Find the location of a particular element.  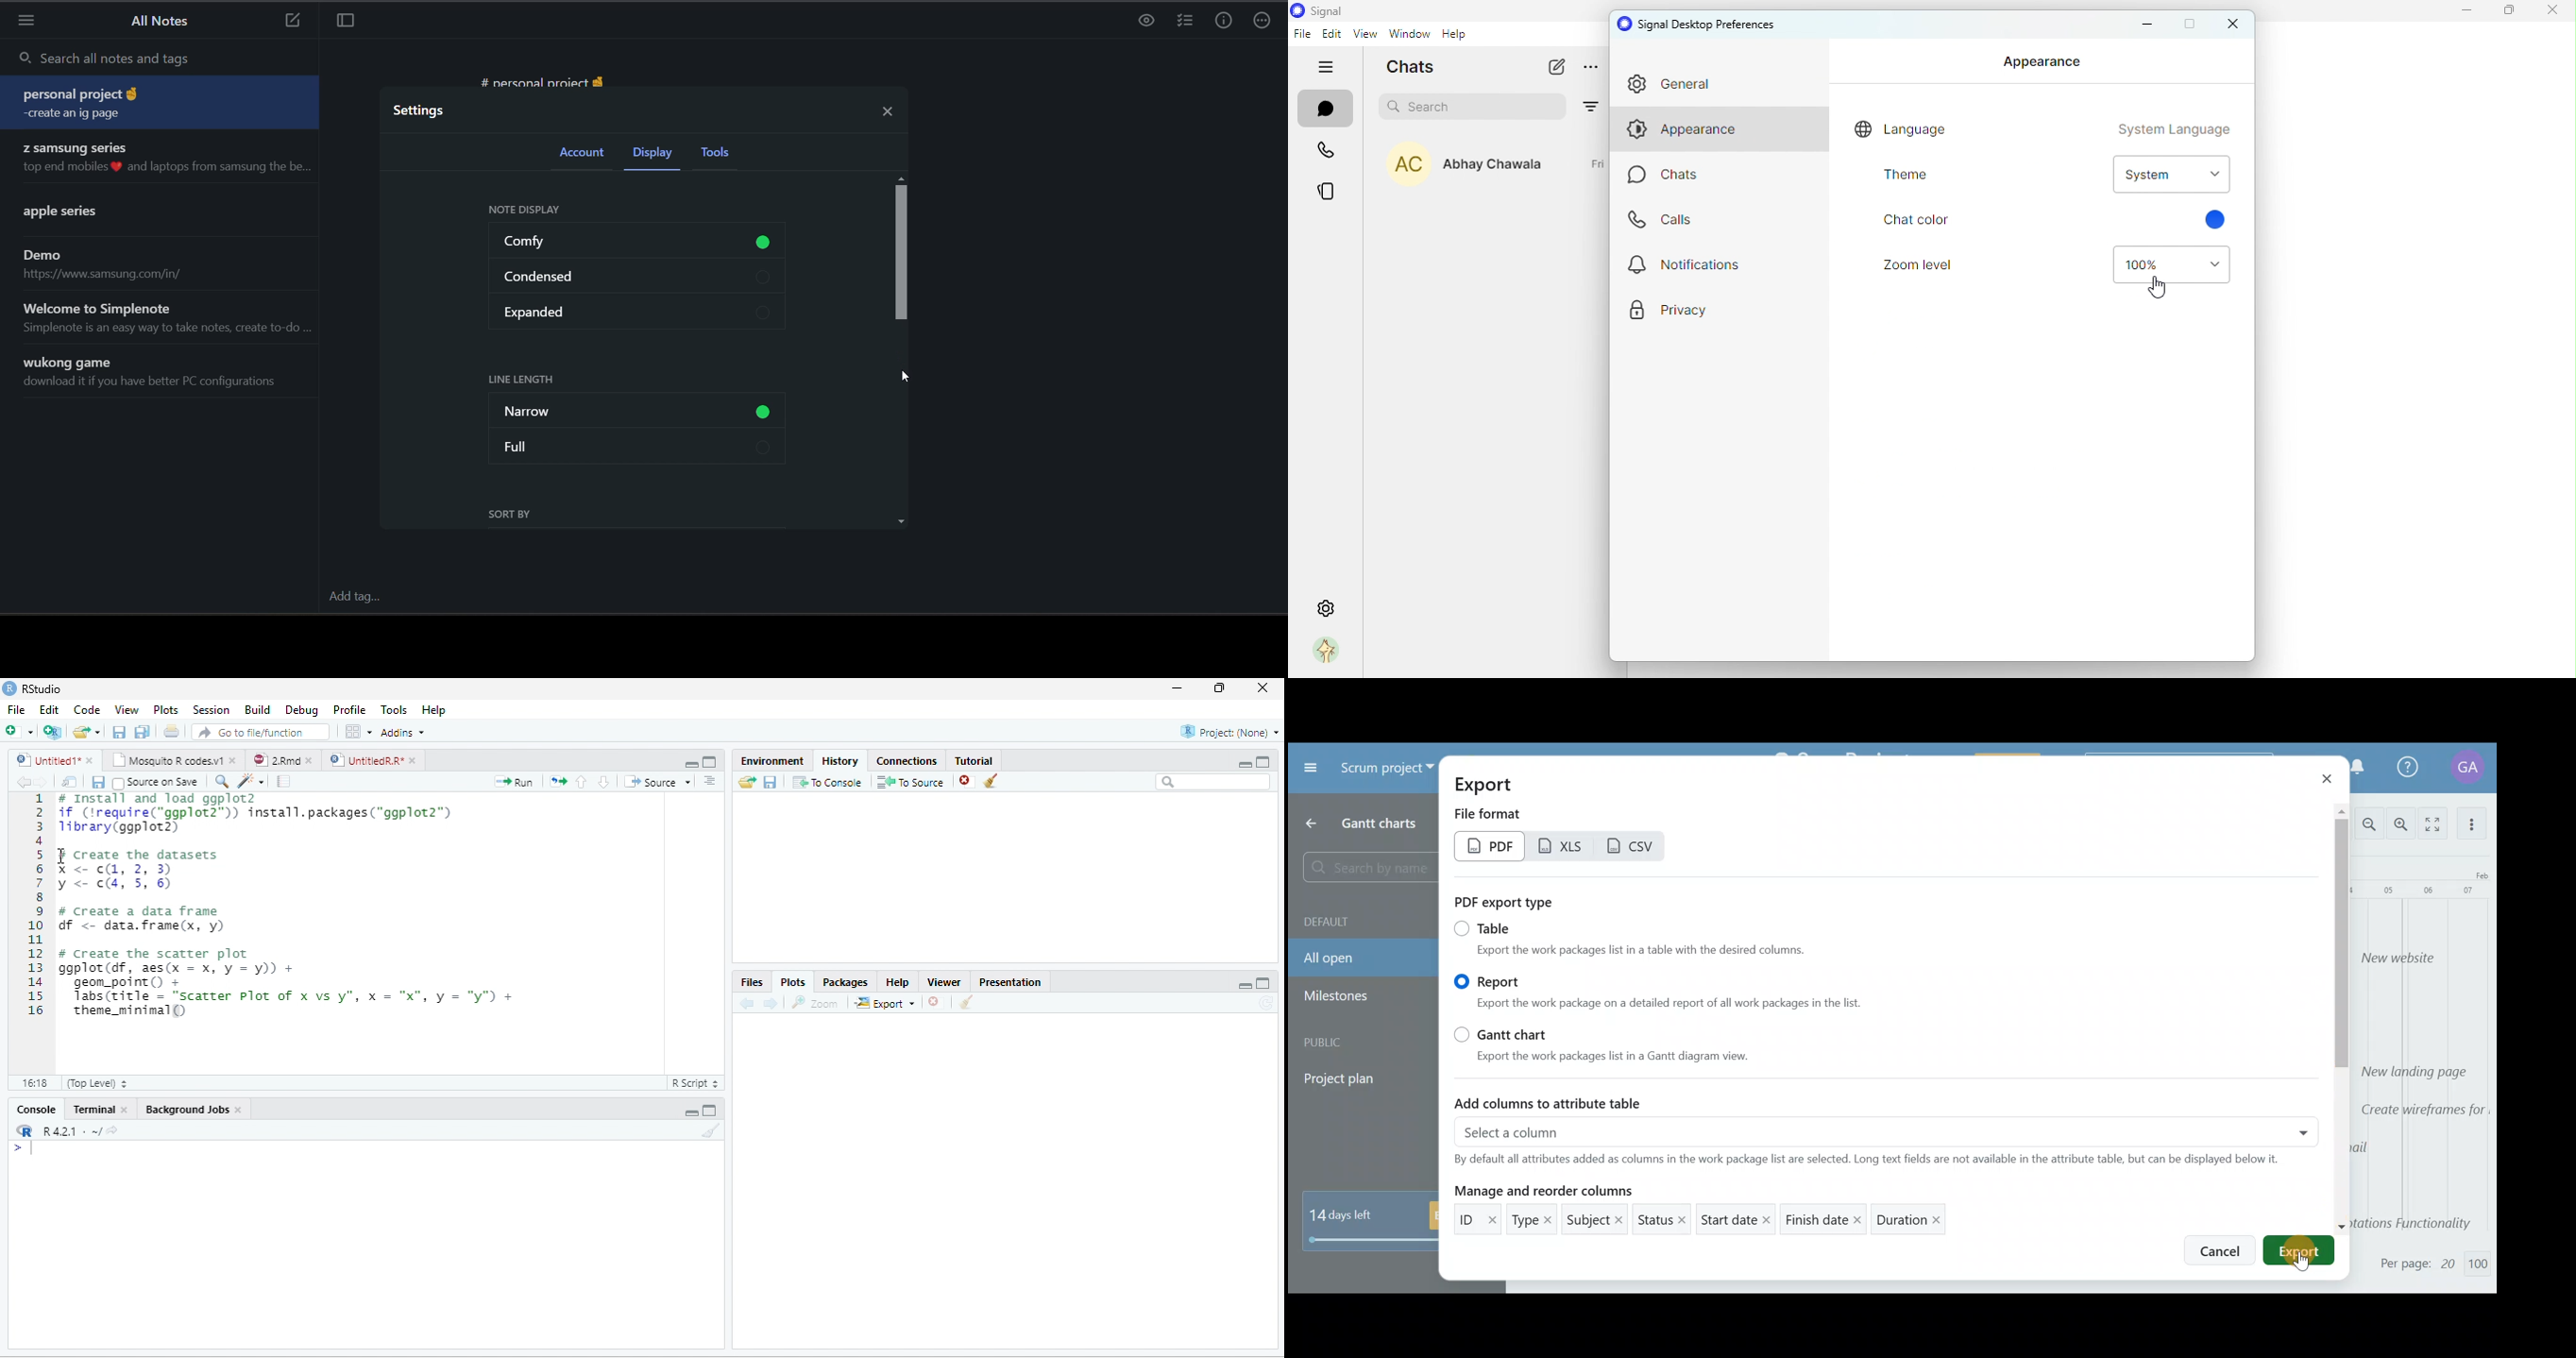

Per page: 20 is located at coordinates (2417, 1261).